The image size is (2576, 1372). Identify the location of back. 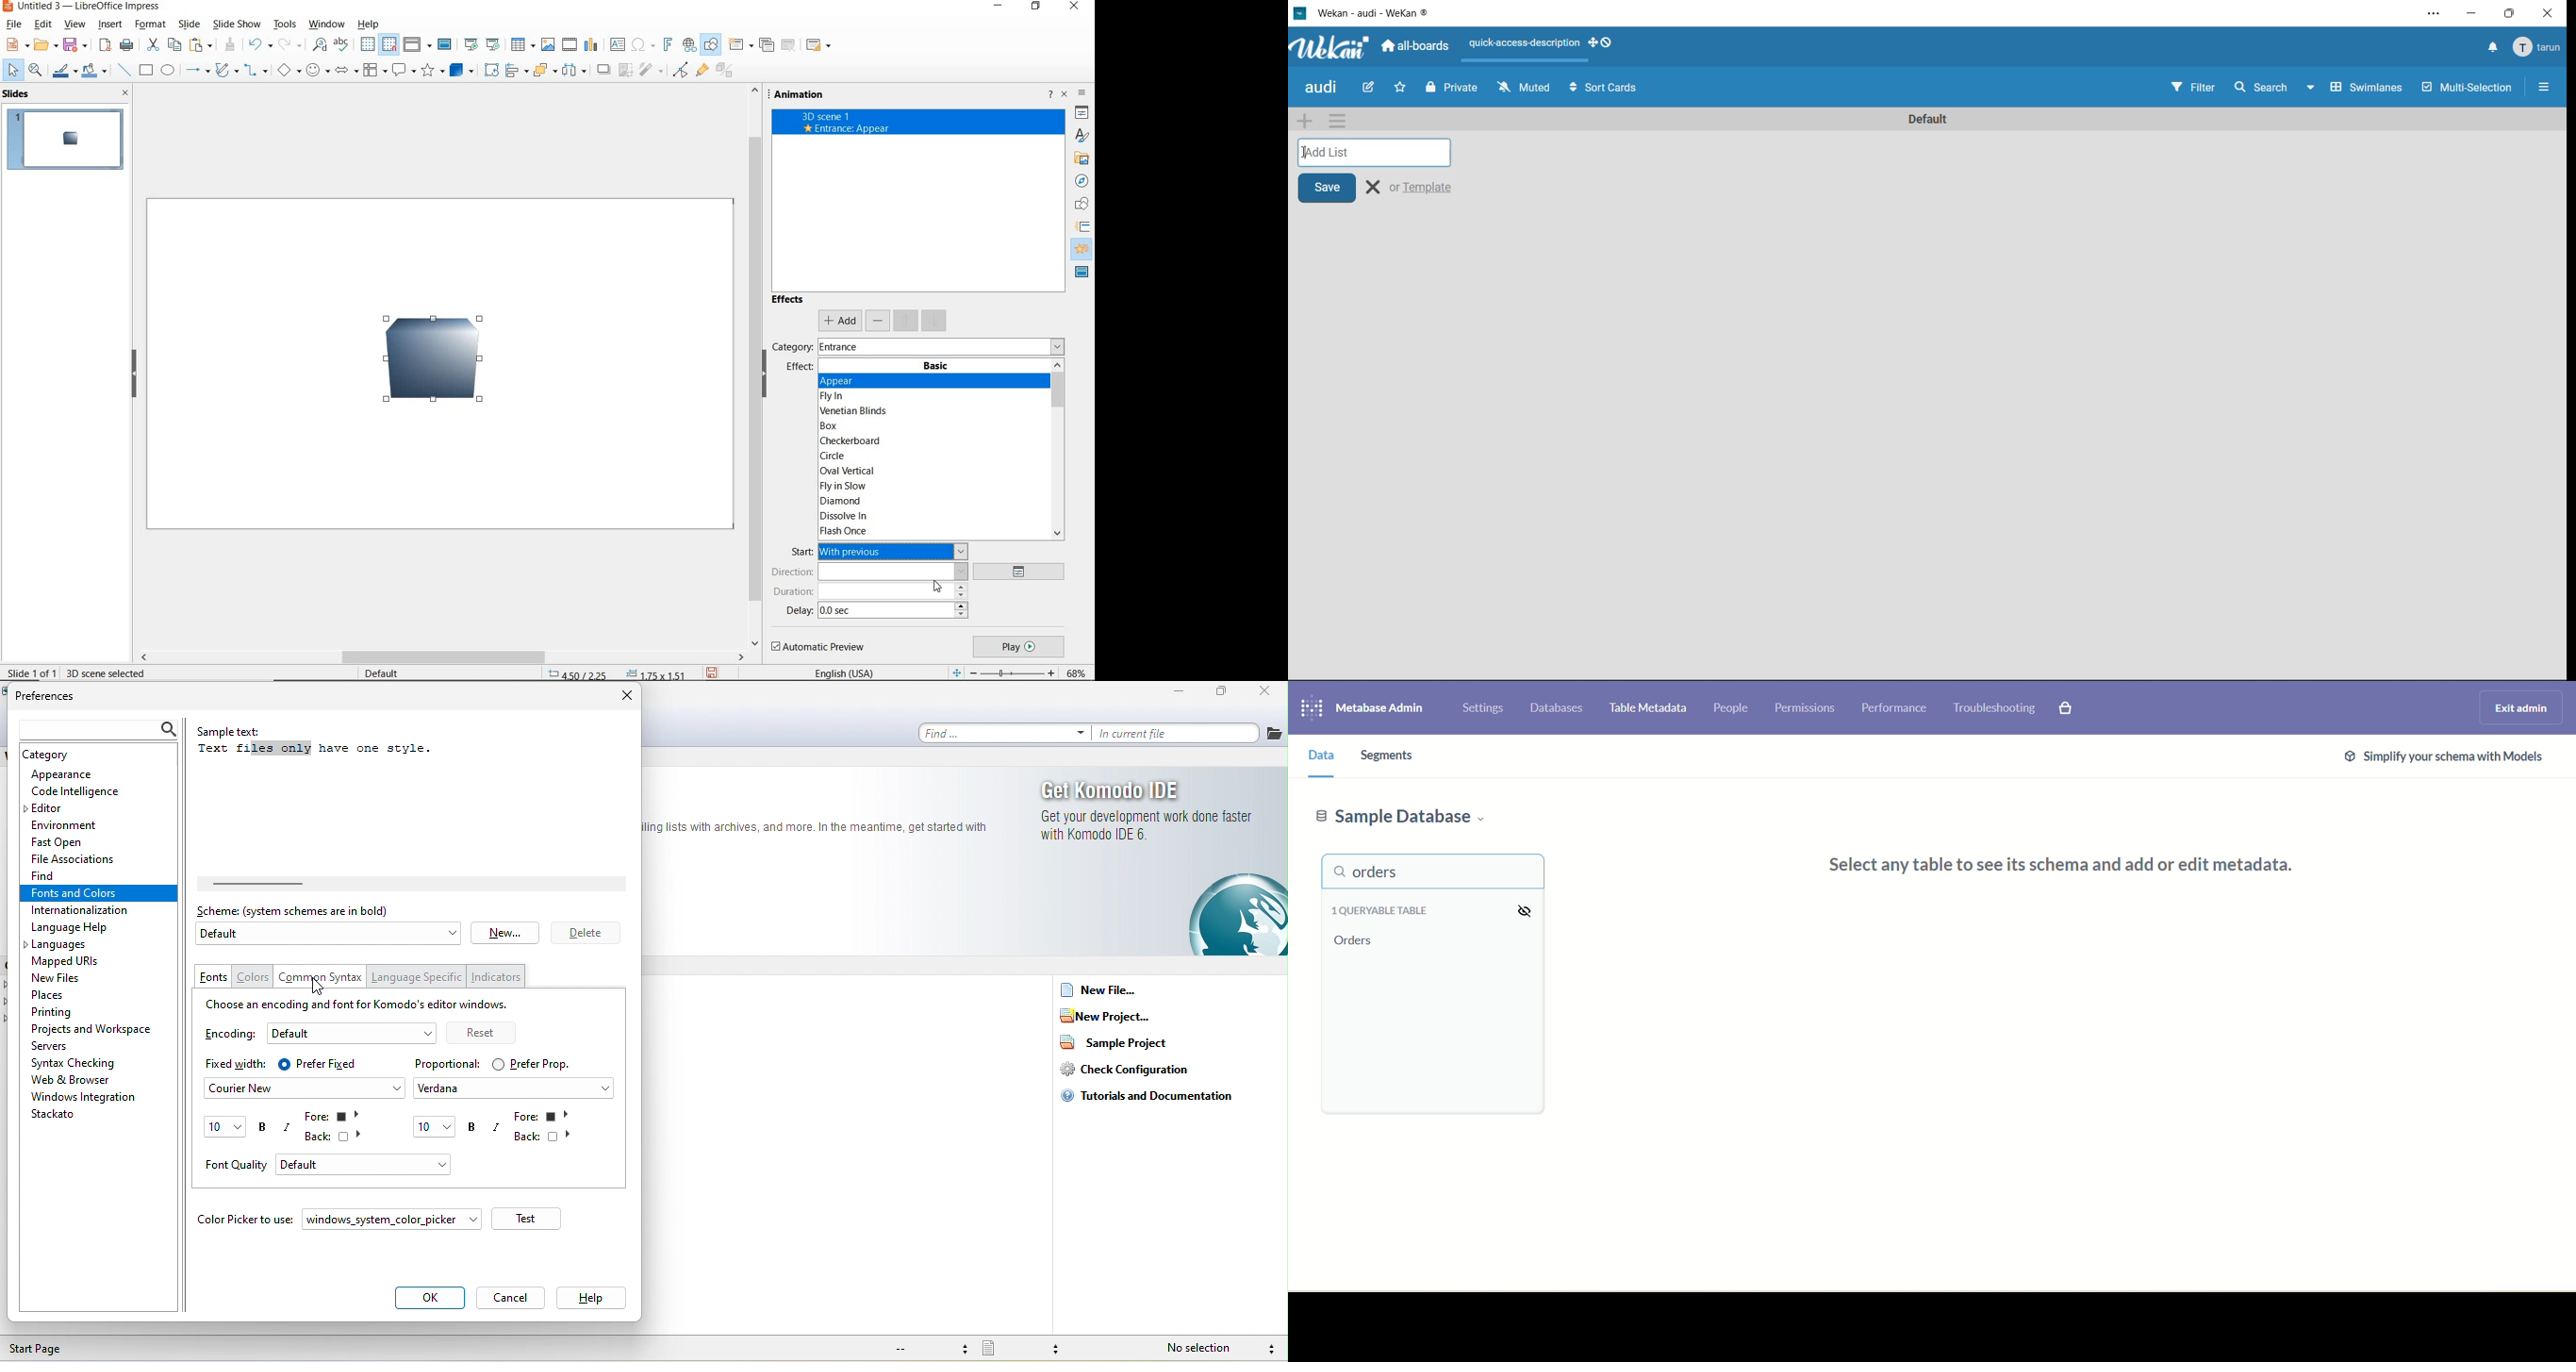
(545, 1139).